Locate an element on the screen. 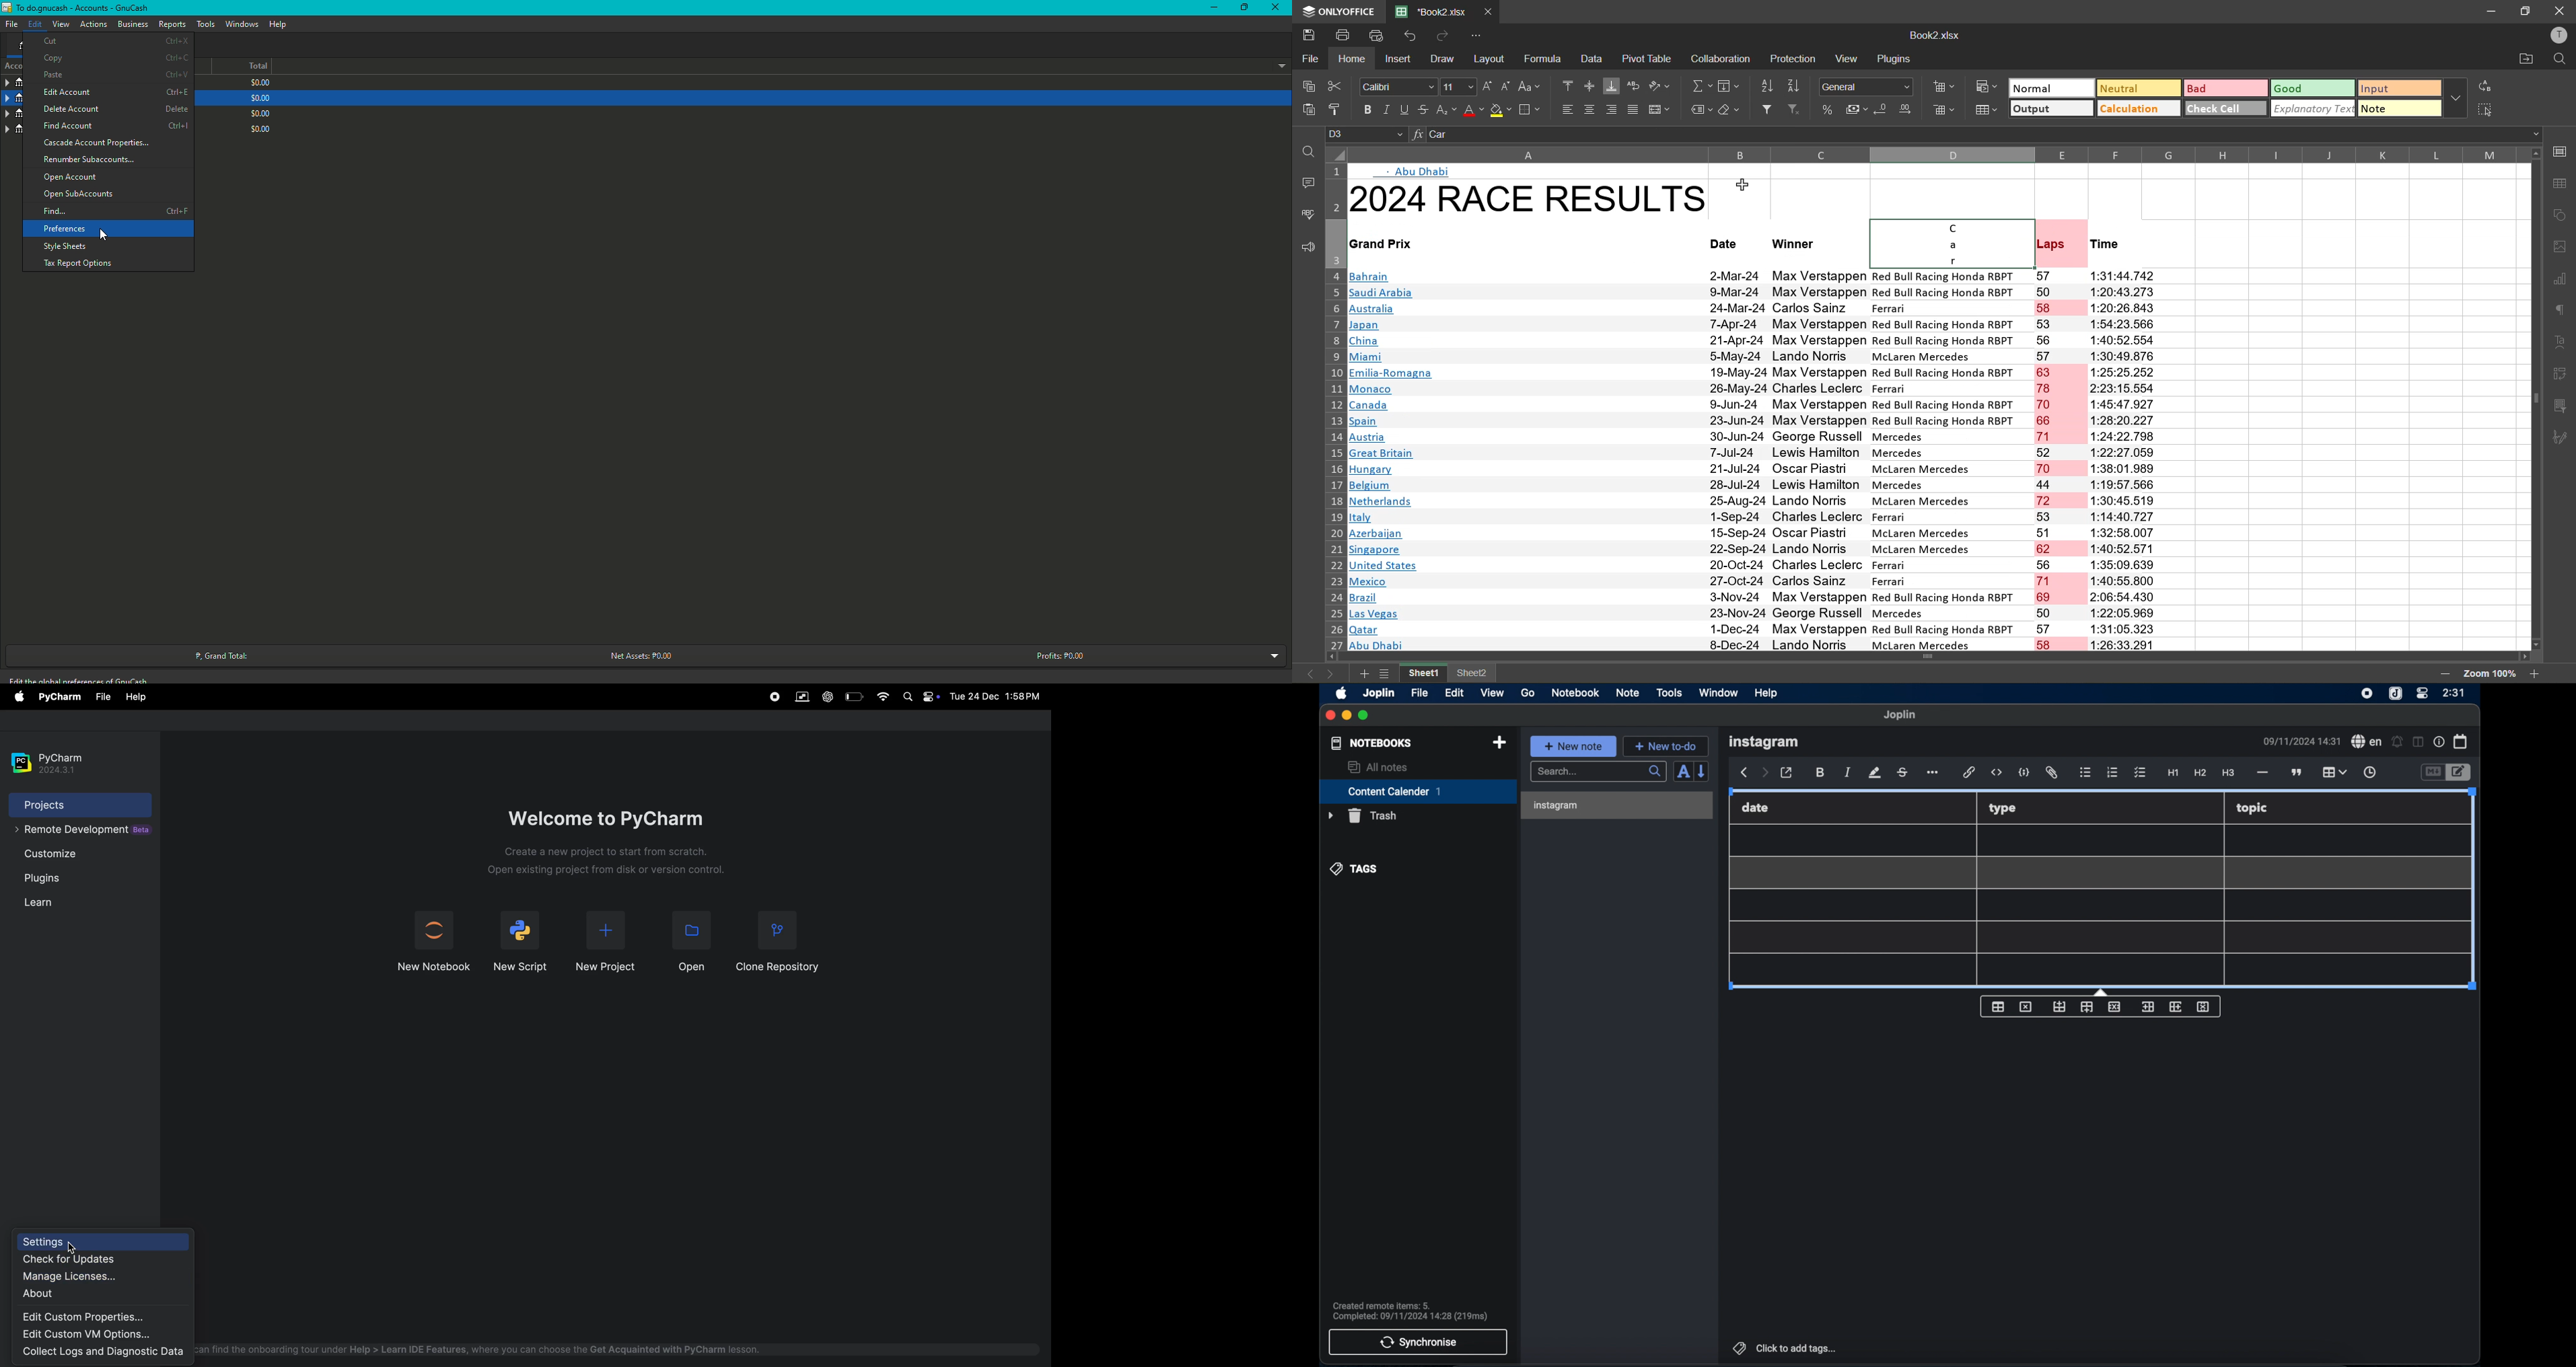  insert row after is located at coordinates (2087, 1007).